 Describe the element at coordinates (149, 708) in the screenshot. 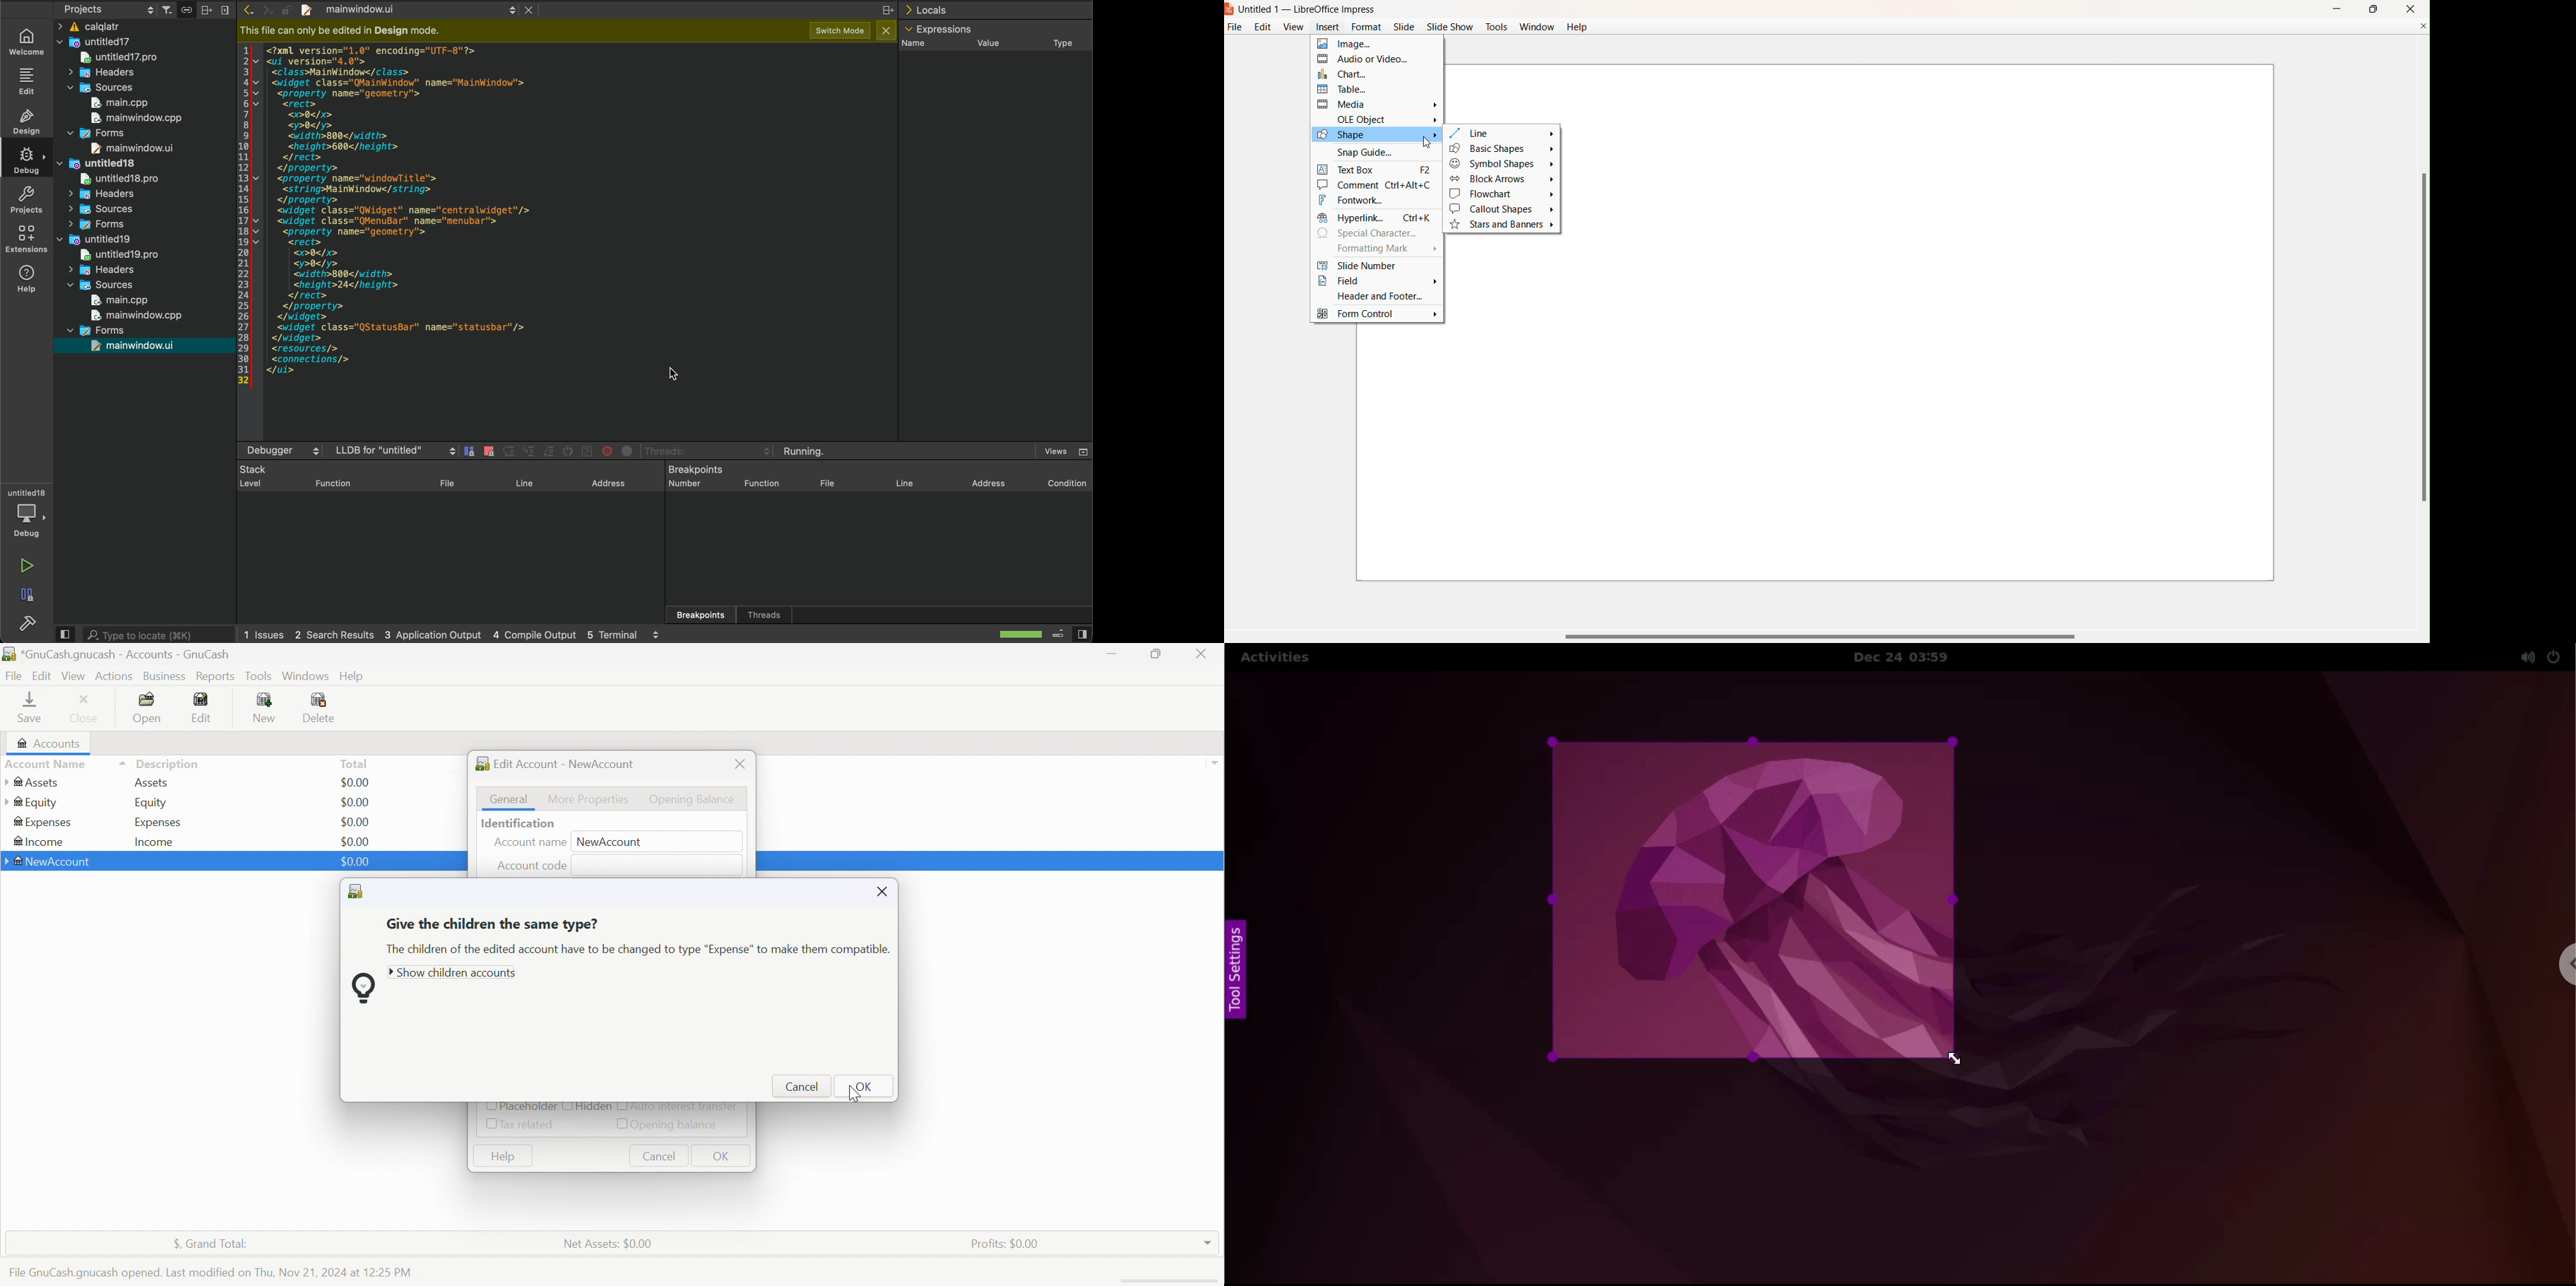

I see `Open` at that location.